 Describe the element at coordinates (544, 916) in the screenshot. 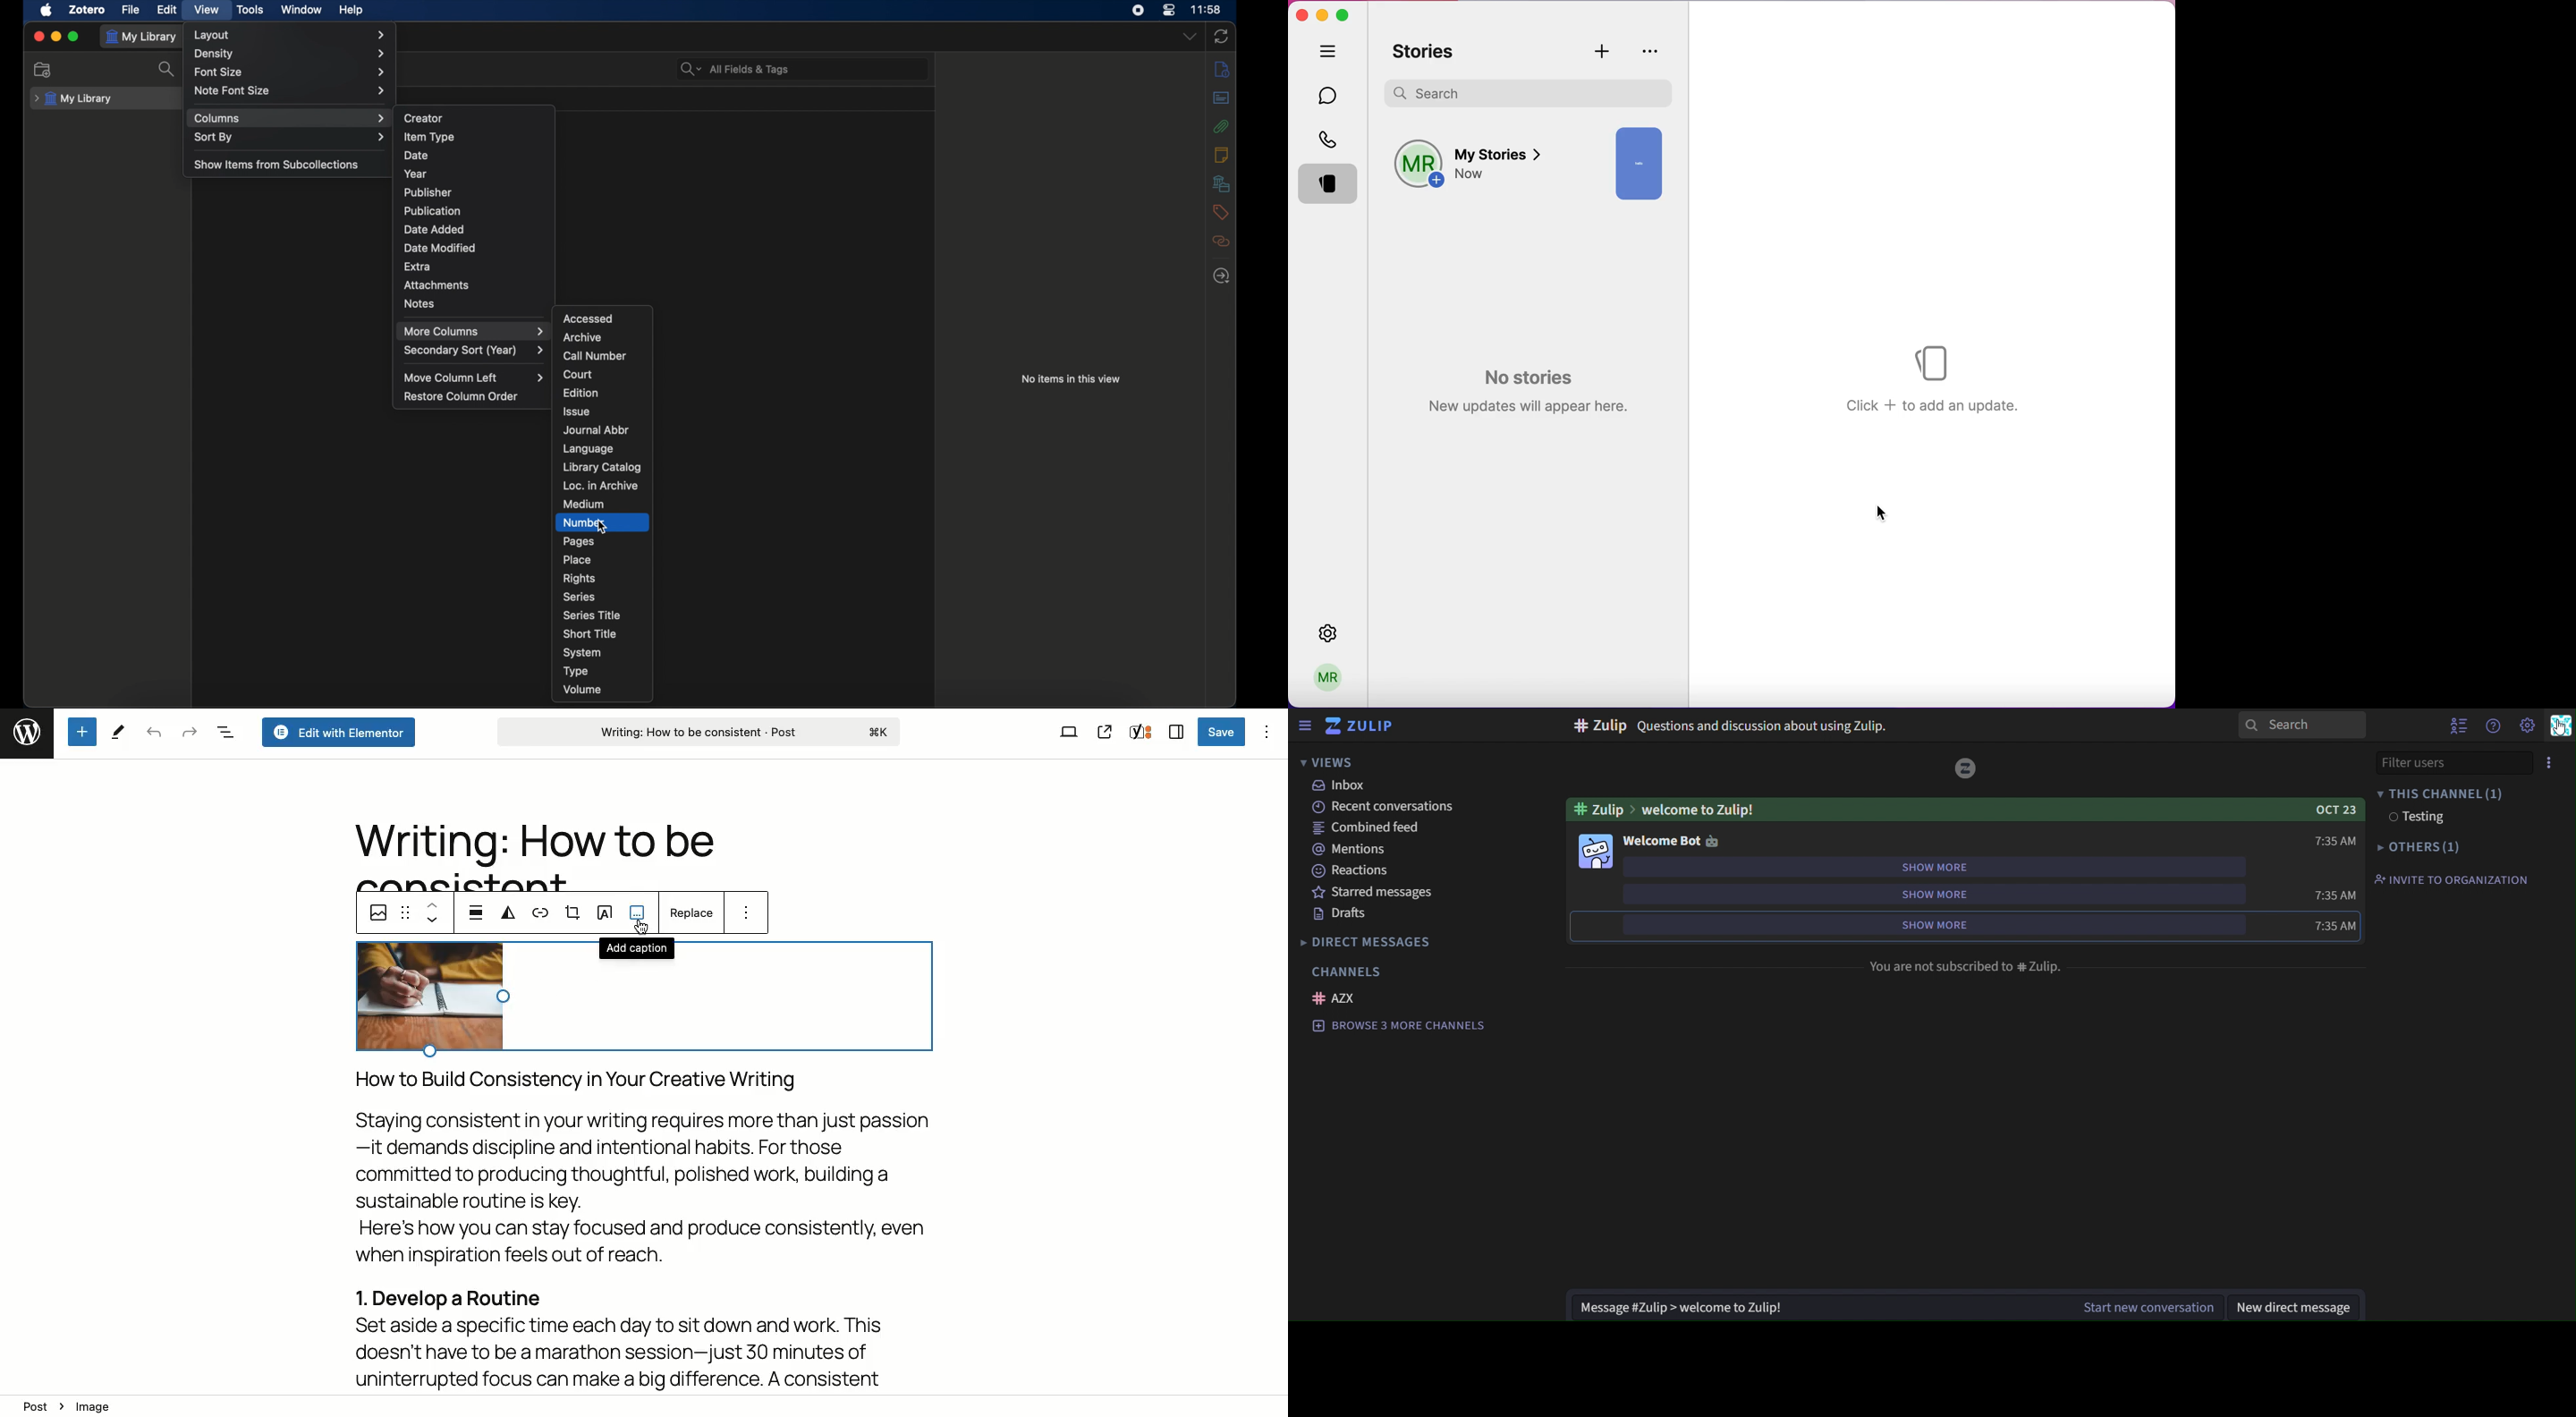

I see `Link` at that location.